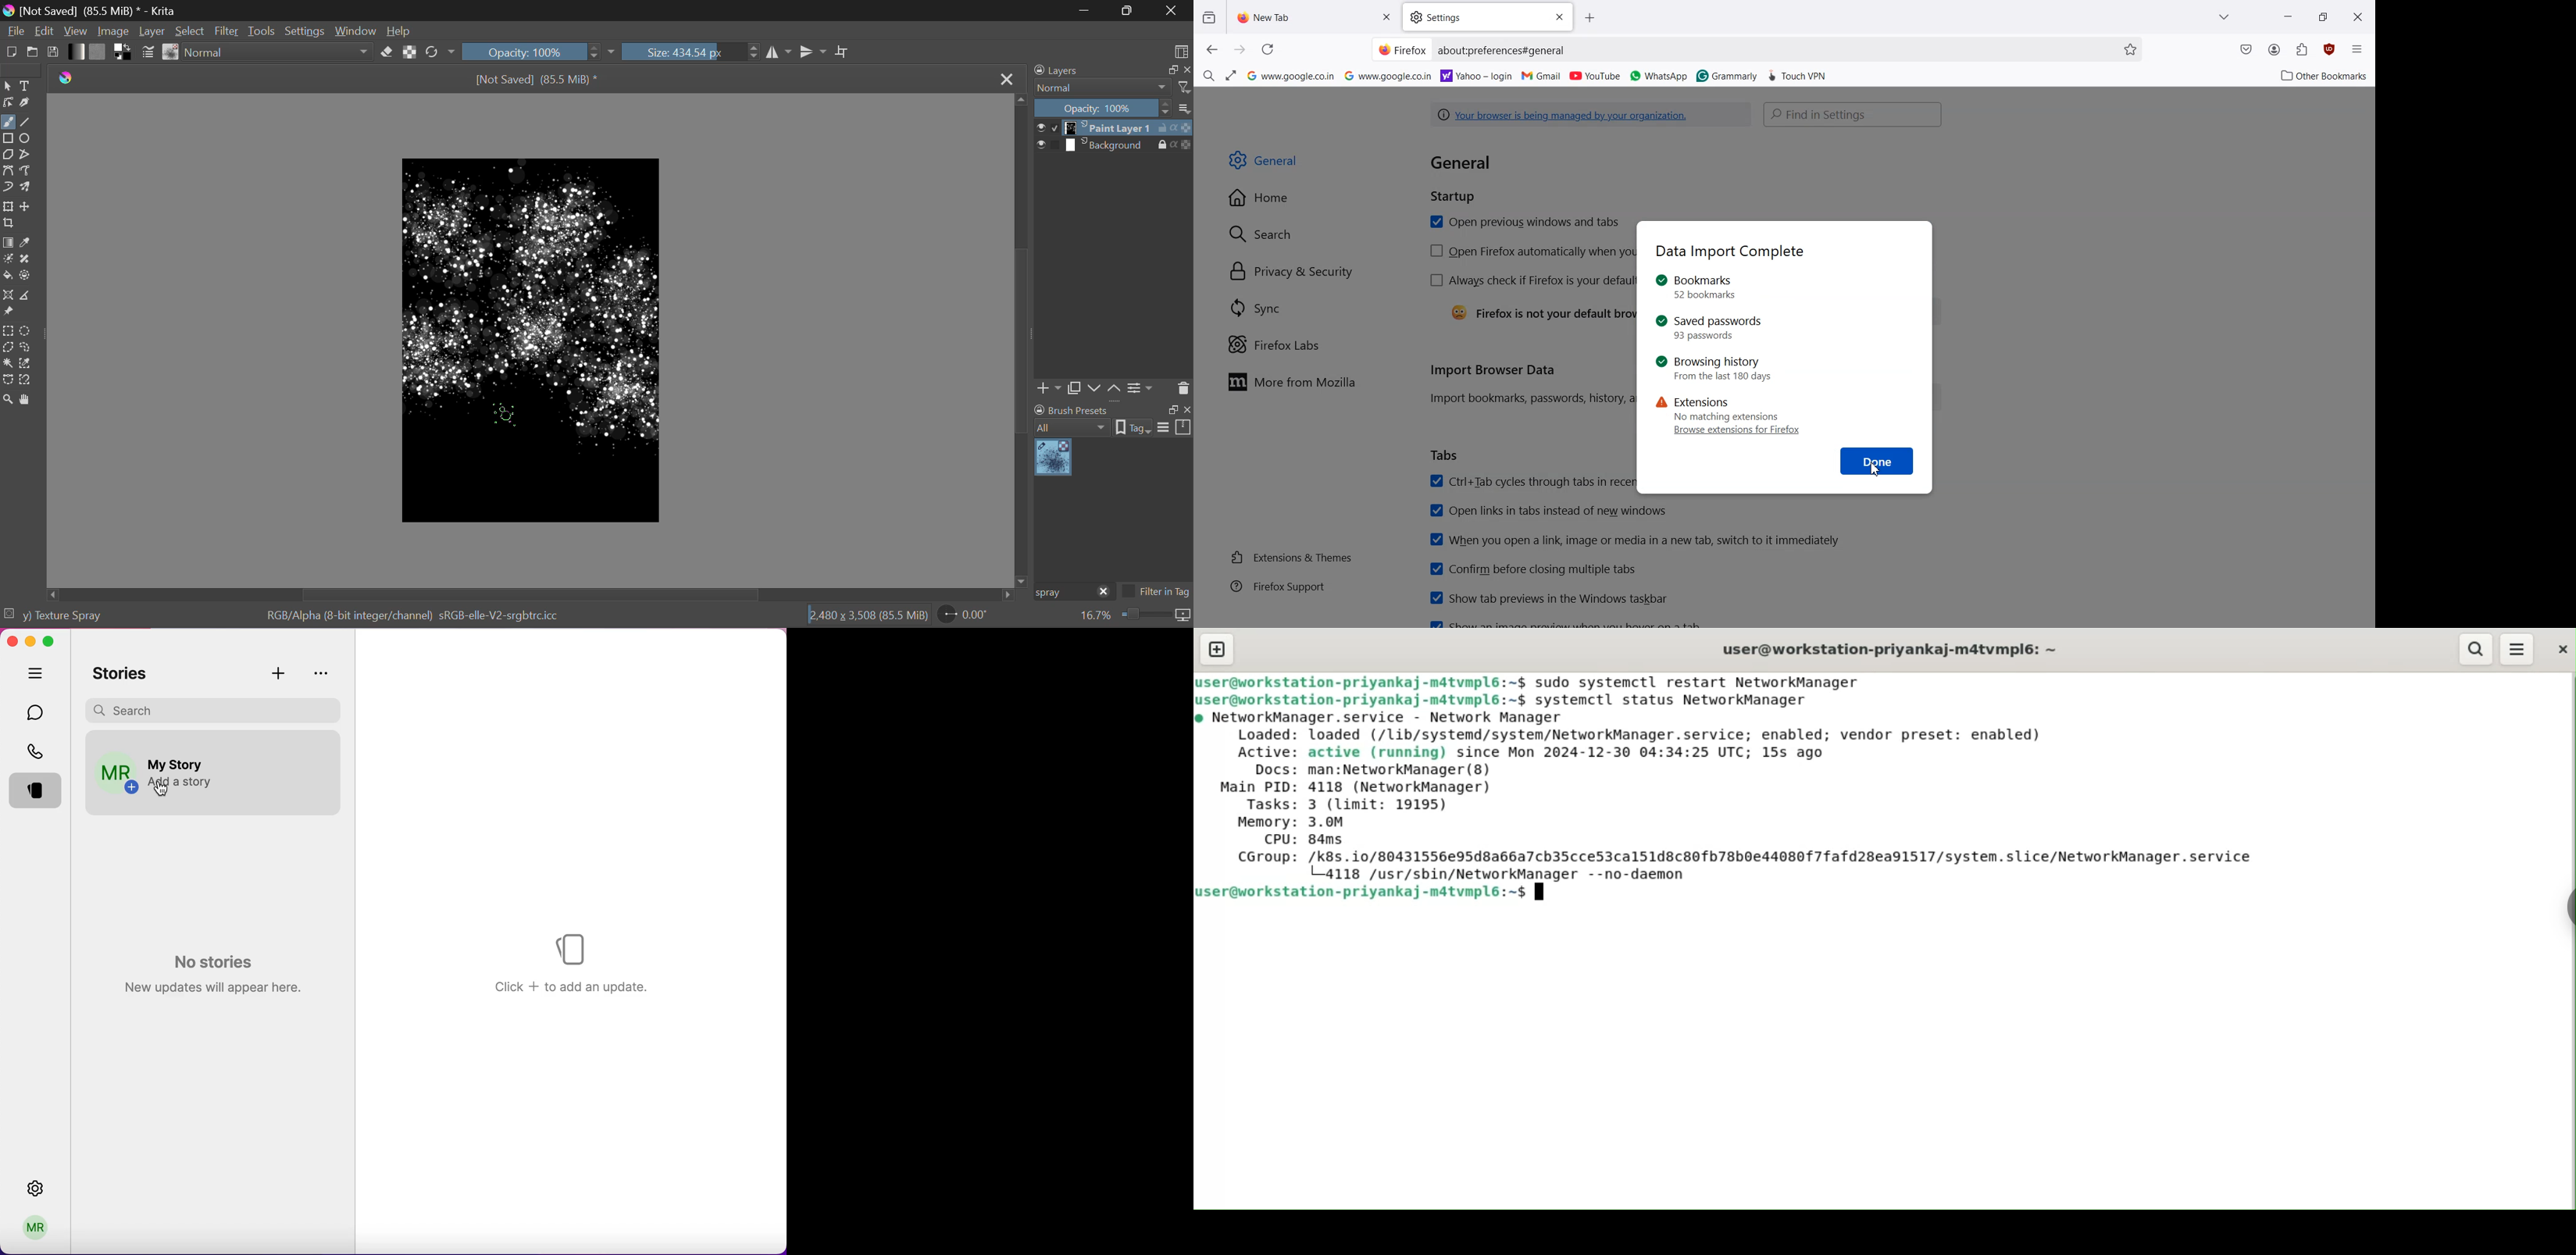 The height and width of the screenshot is (1260, 2576). What do you see at coordinates (98, 51) in the screenshot?
I see `Pattern` at bounding box center [98, 51].